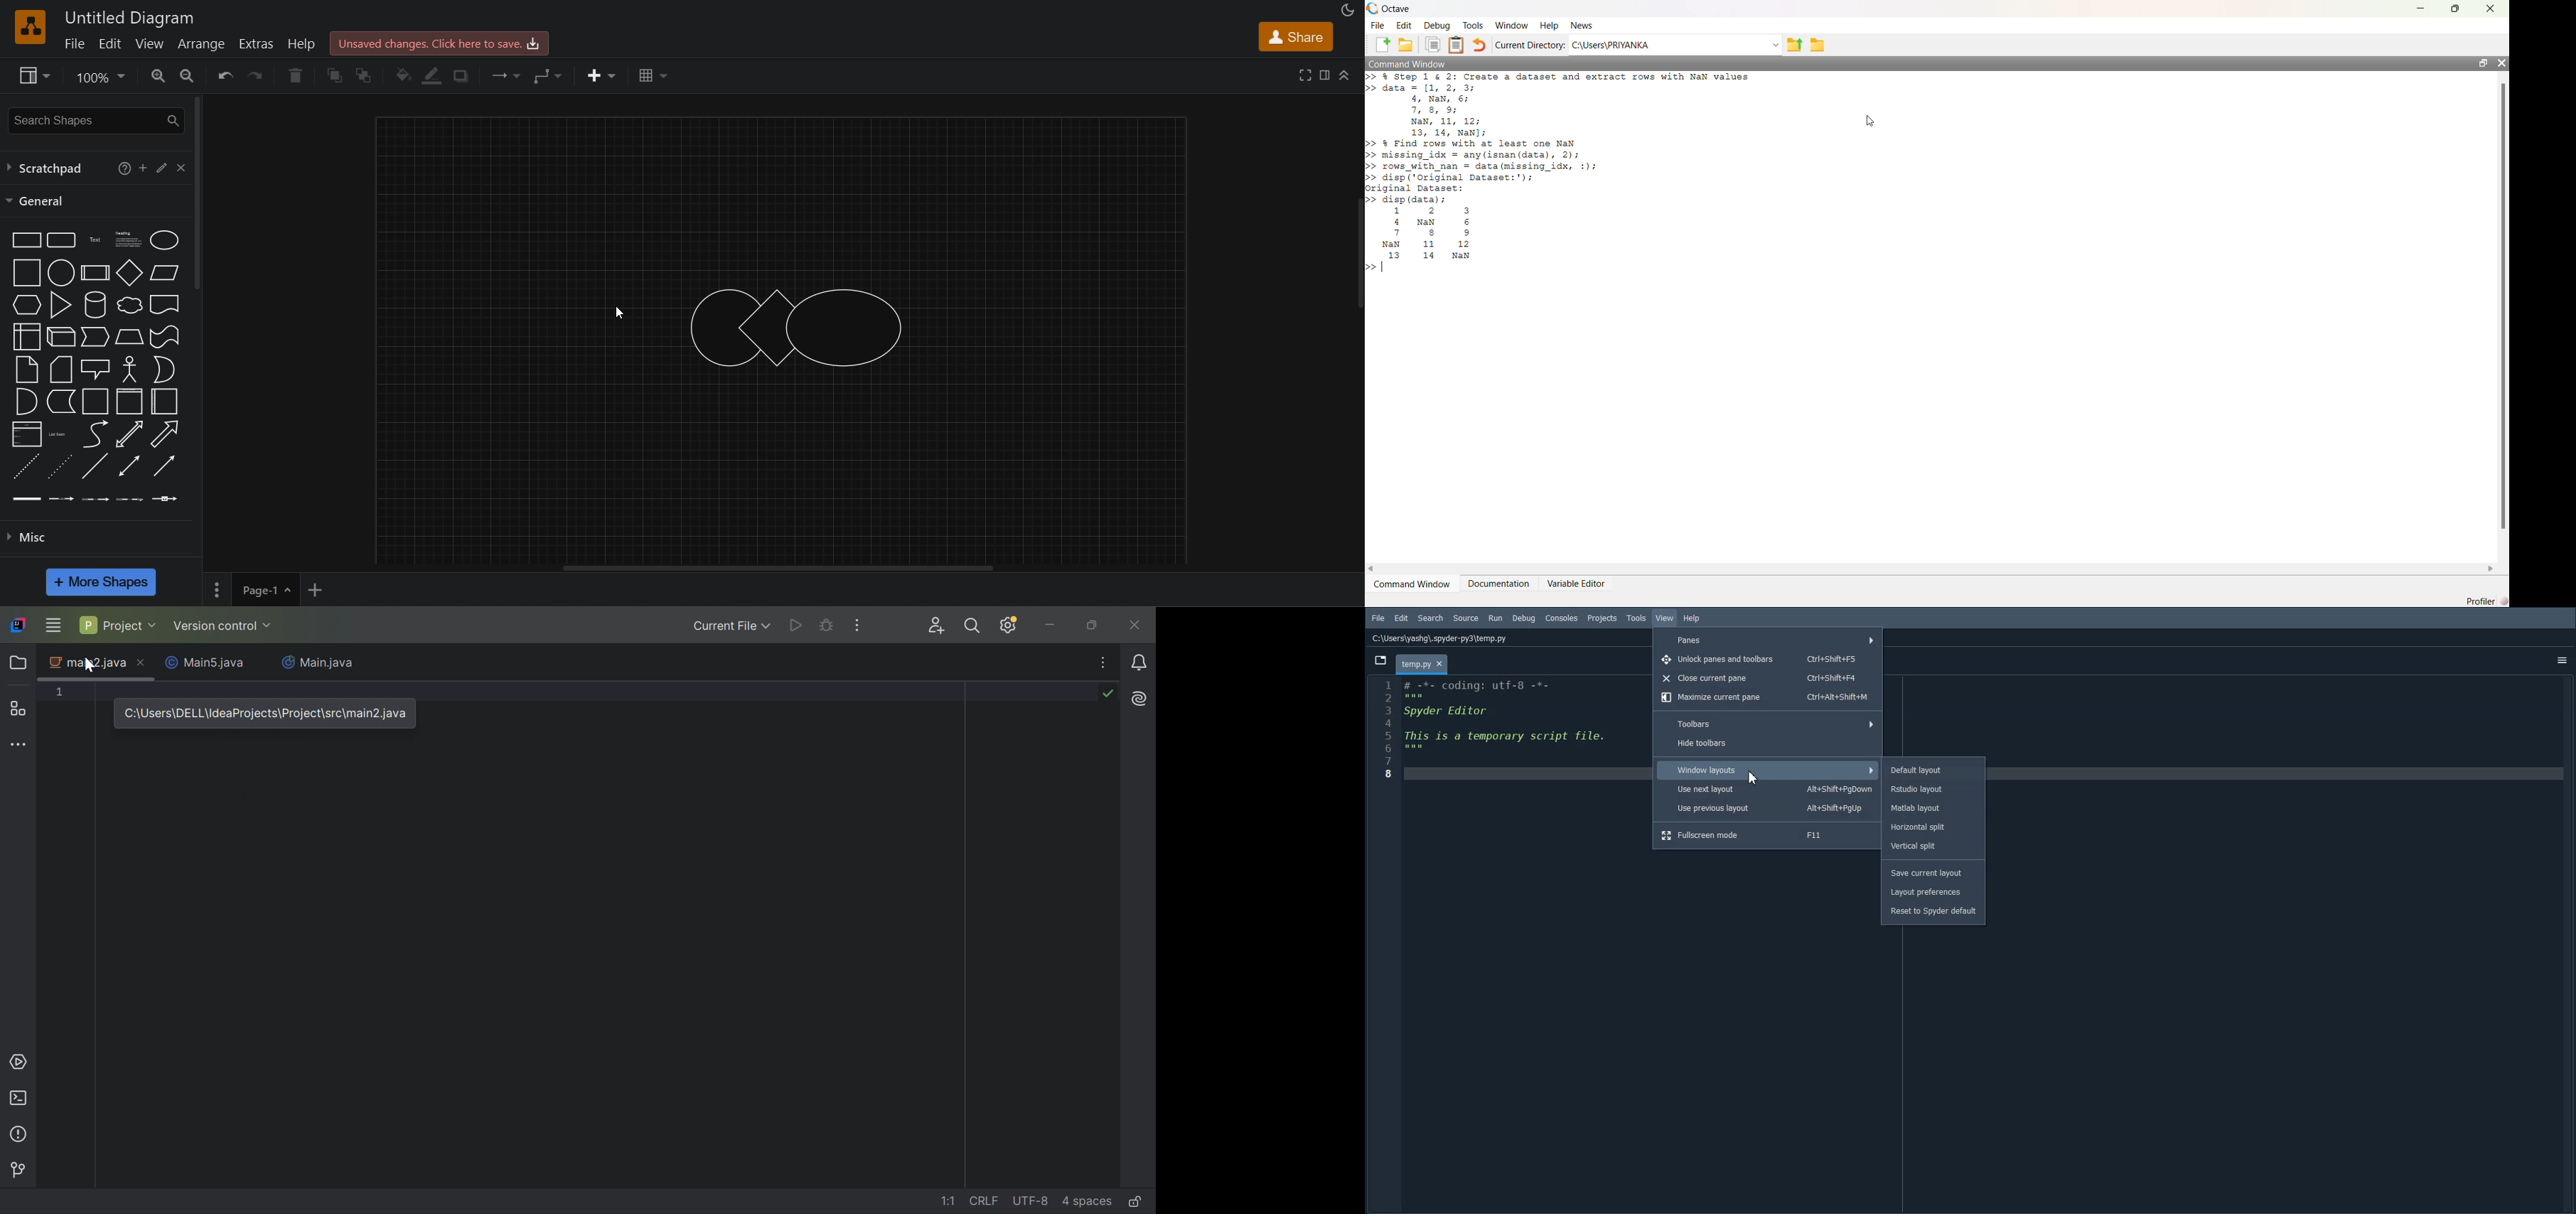 Image resolution: width=2576 pixels, height=1232 pixels. Describe the element at coordinates (432, 76) in the screenshot. I see `line color` at that location.